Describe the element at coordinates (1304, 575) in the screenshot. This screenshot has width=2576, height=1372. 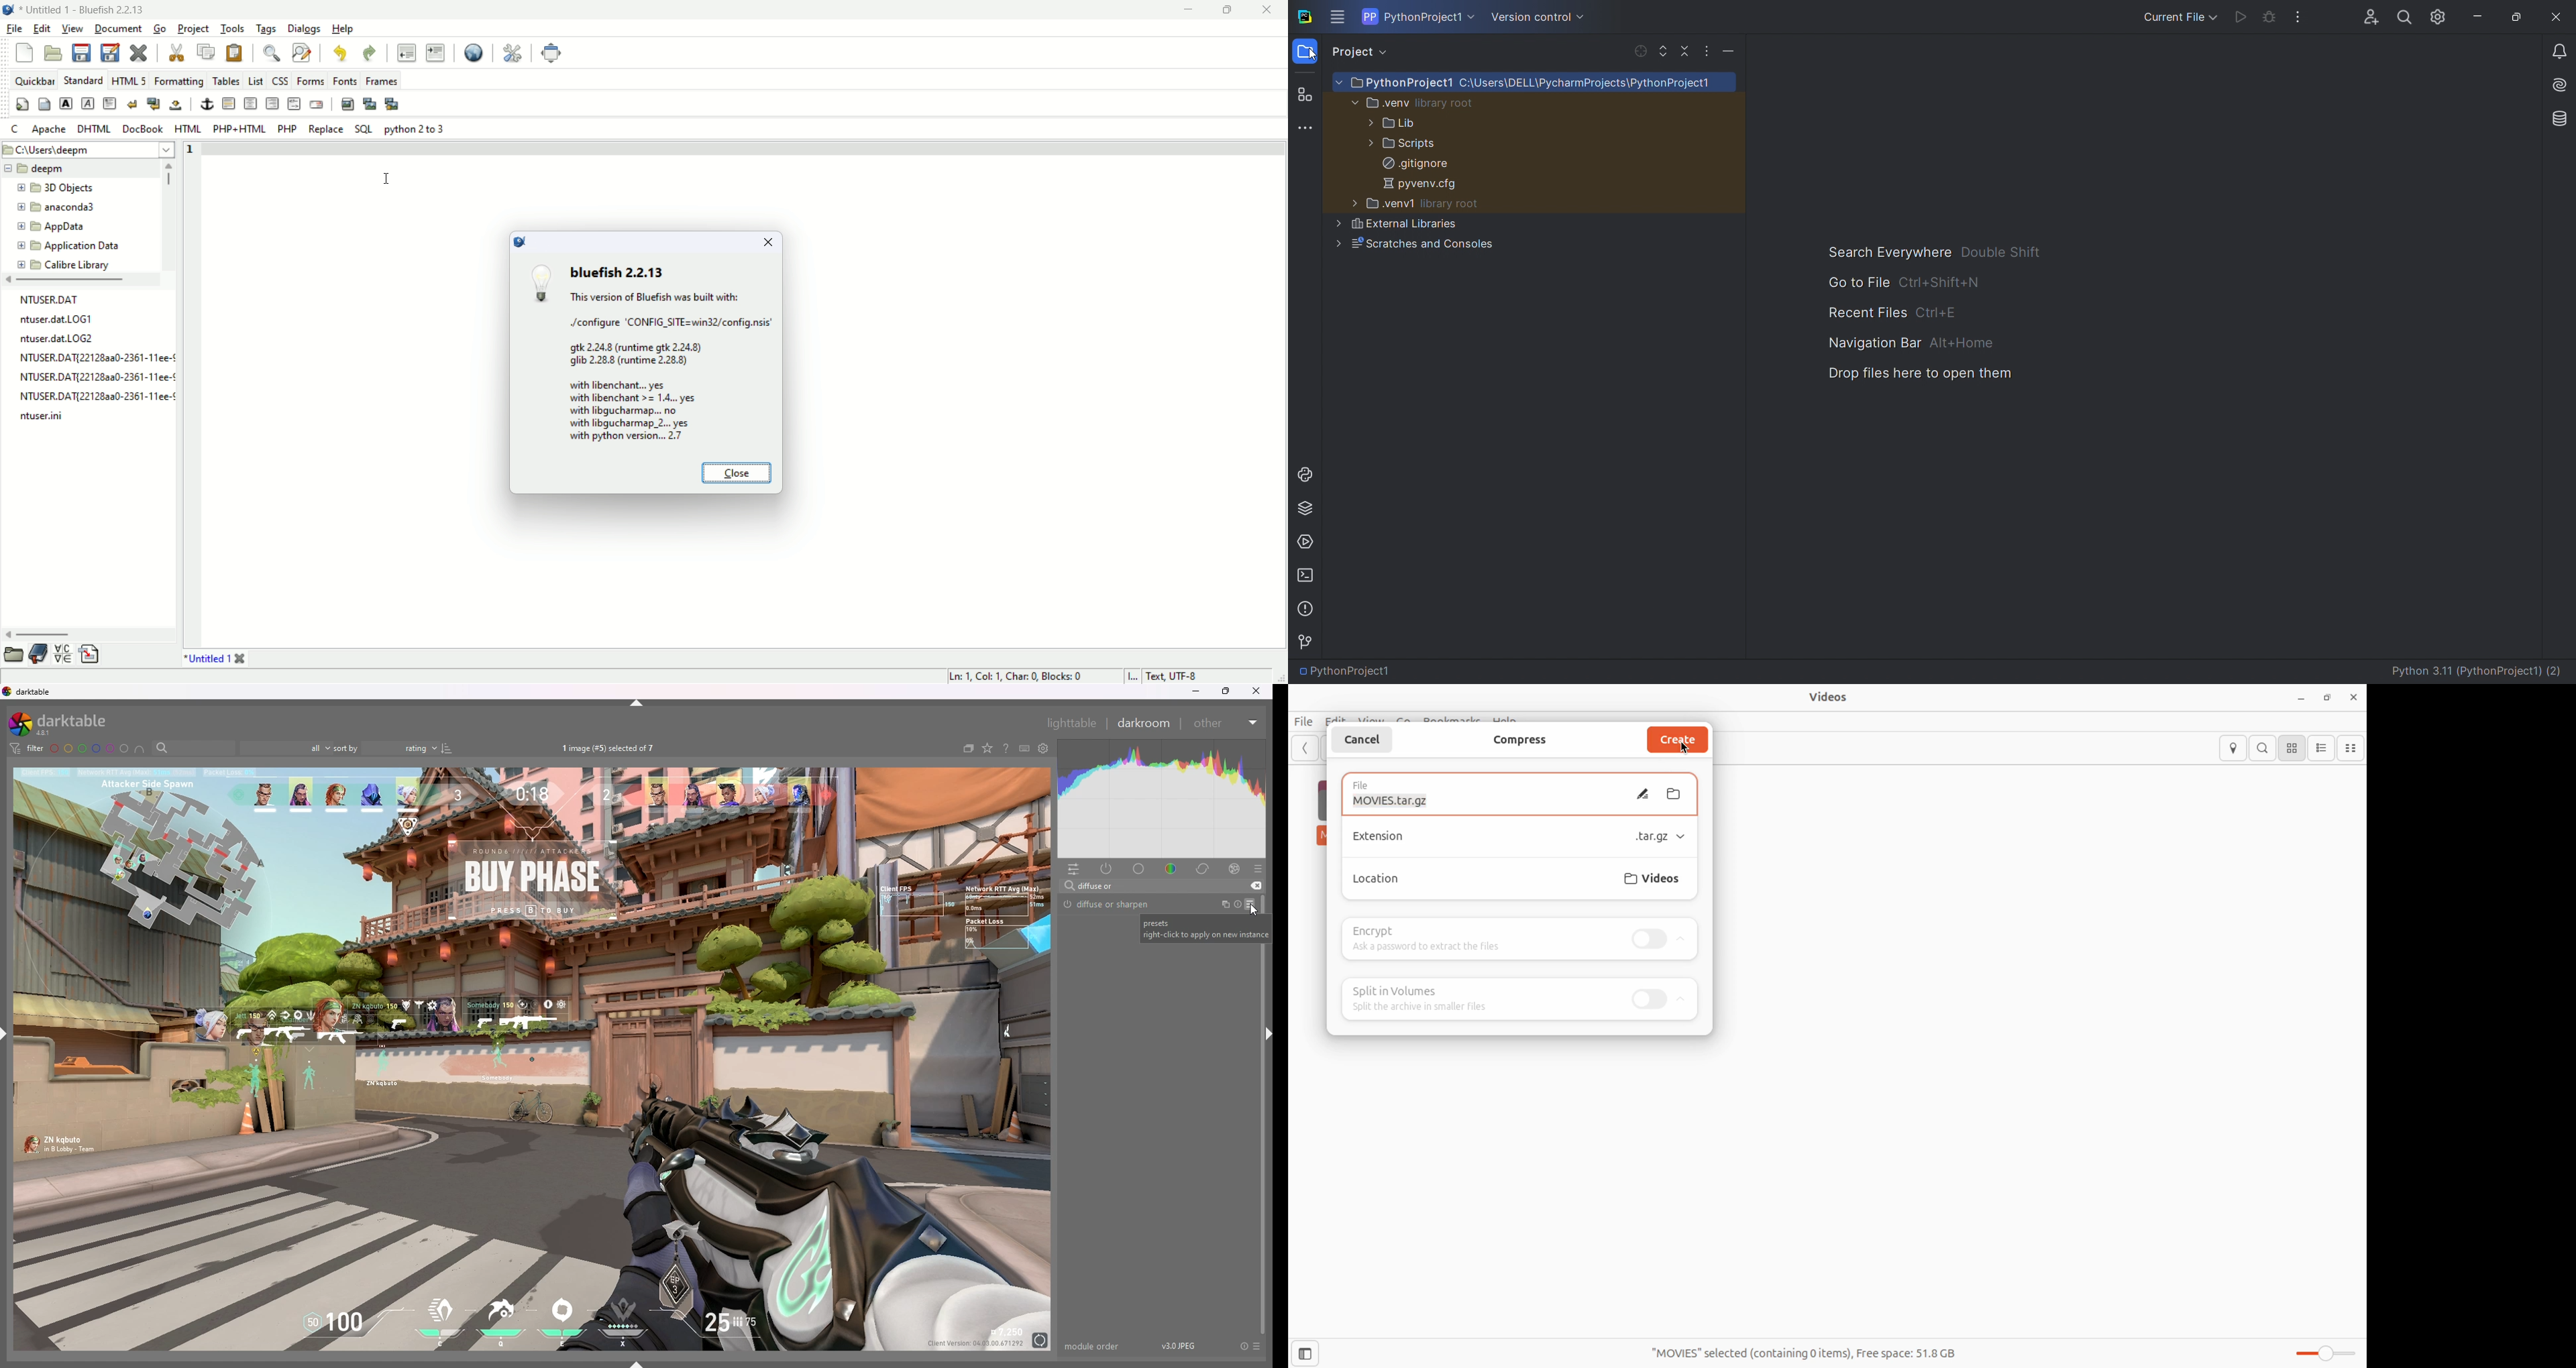
I see `terminal` at that location.